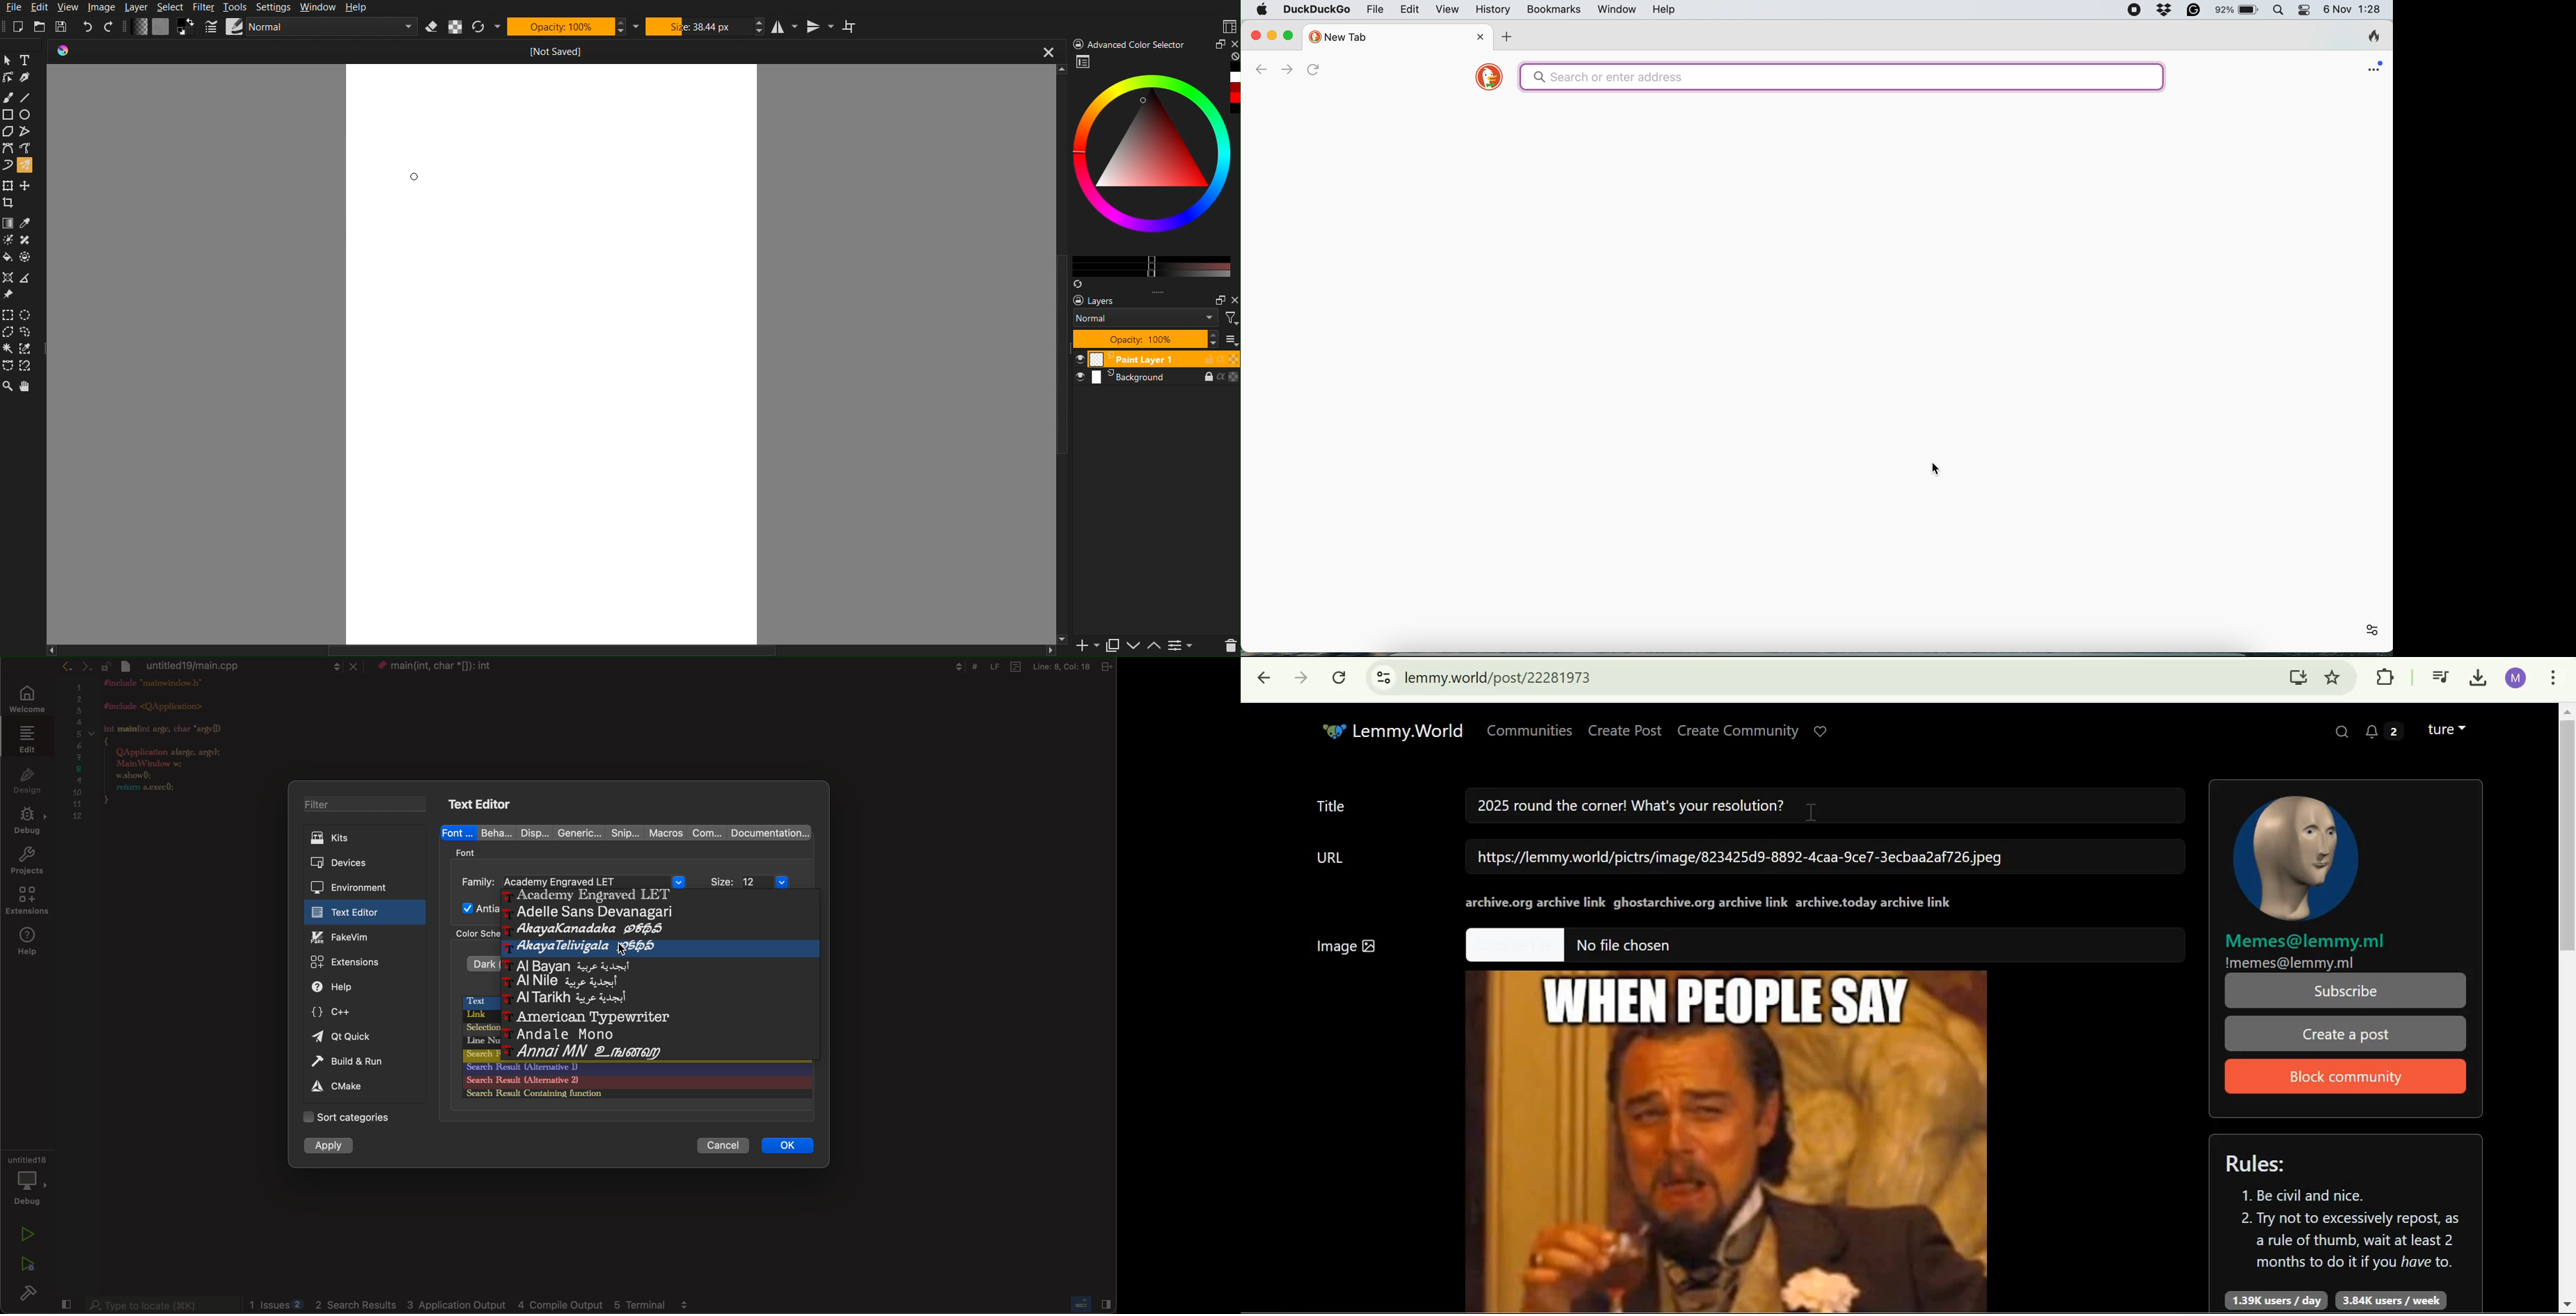  Describe the element at coordinates (24, 1235) in the screenshot. I see `run` at that location.